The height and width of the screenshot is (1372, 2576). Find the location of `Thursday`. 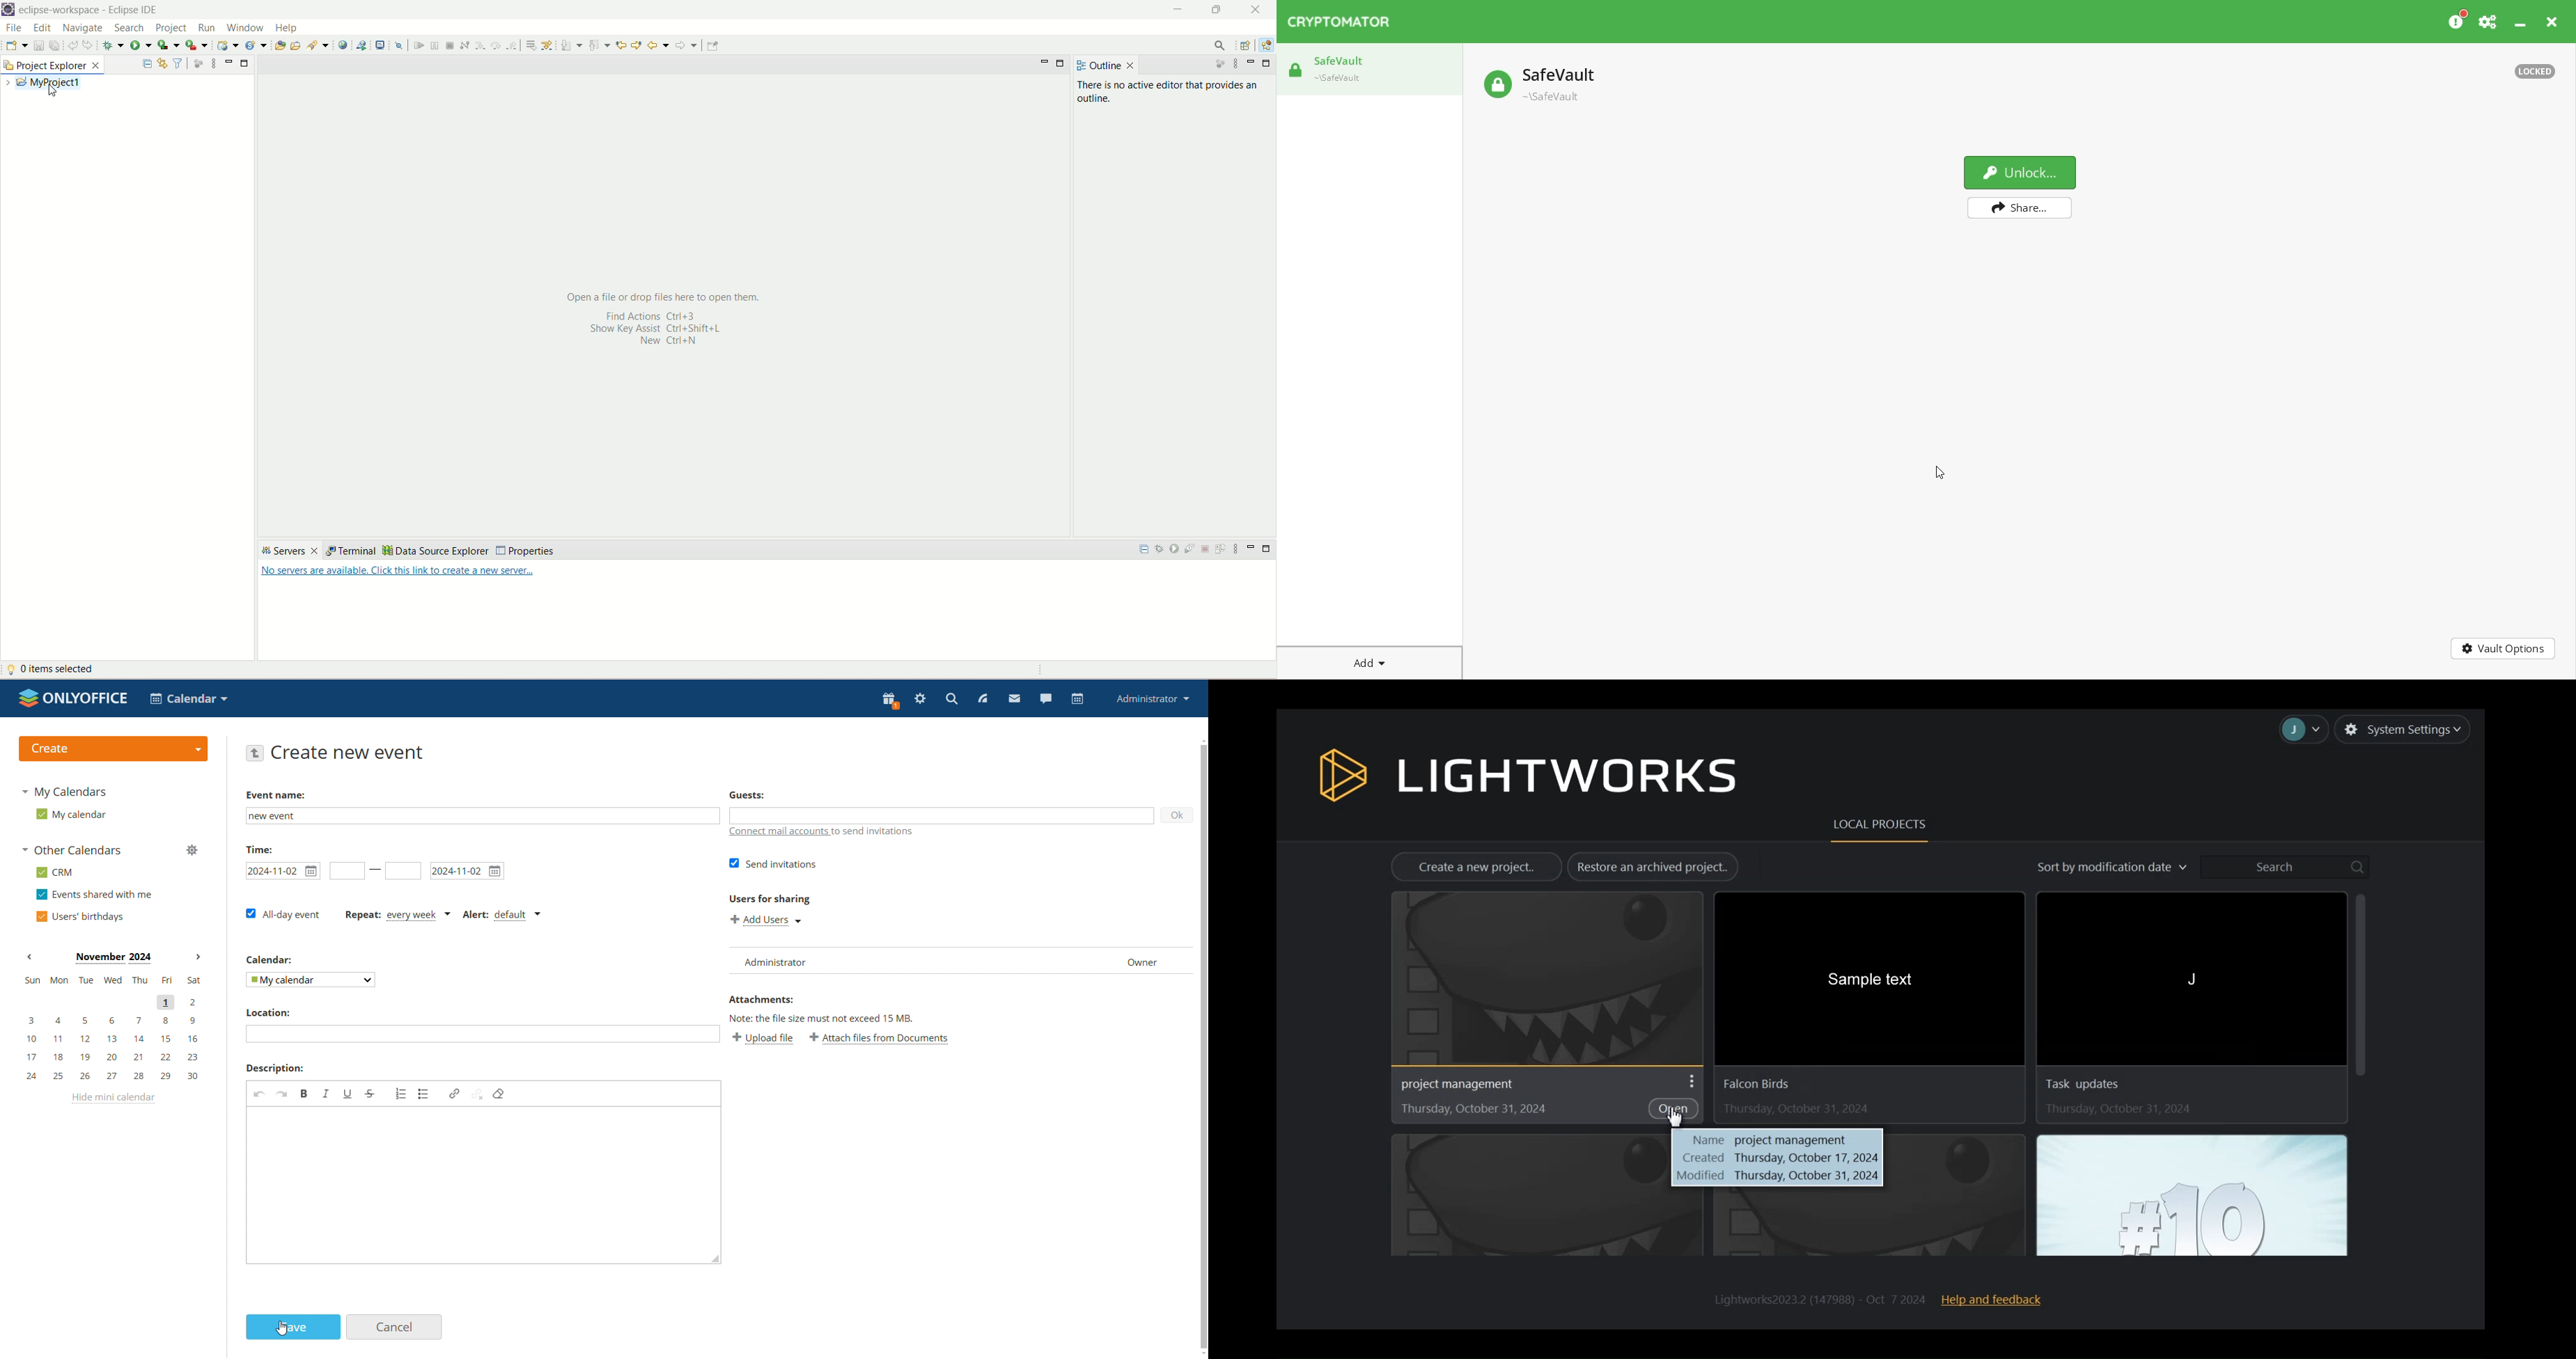

Thursday is located at coordinates (1485, 1109).